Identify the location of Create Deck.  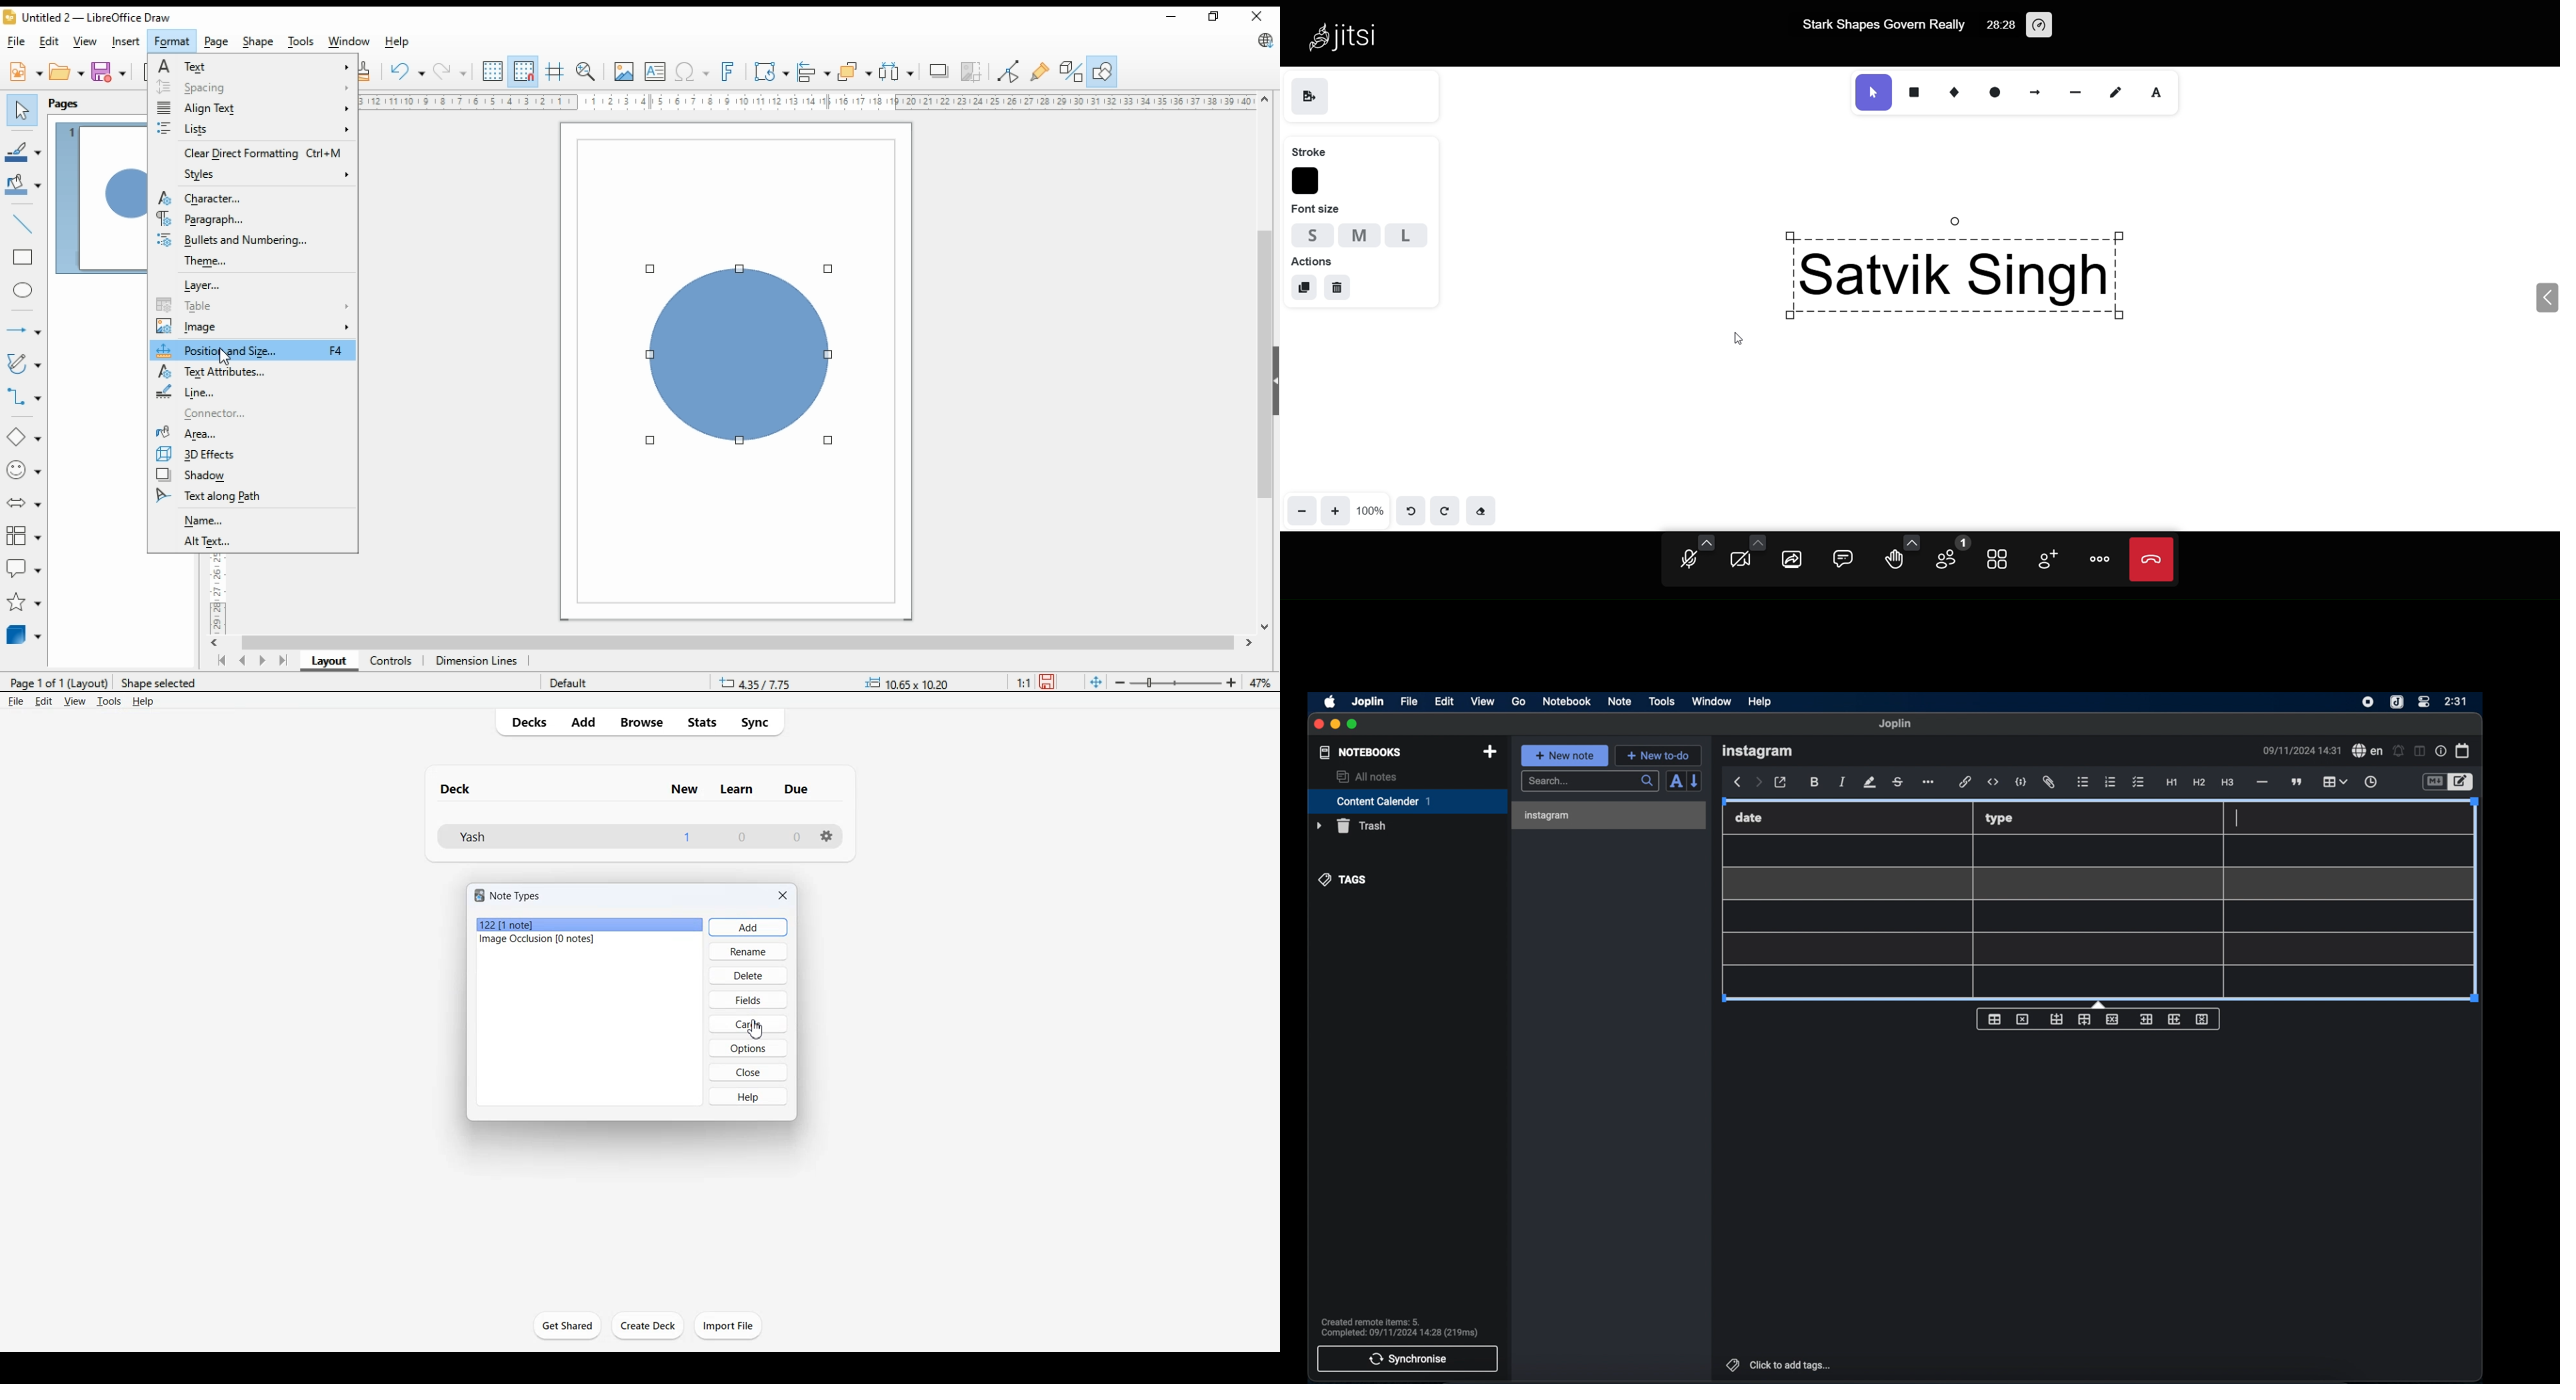
(649, 1326).